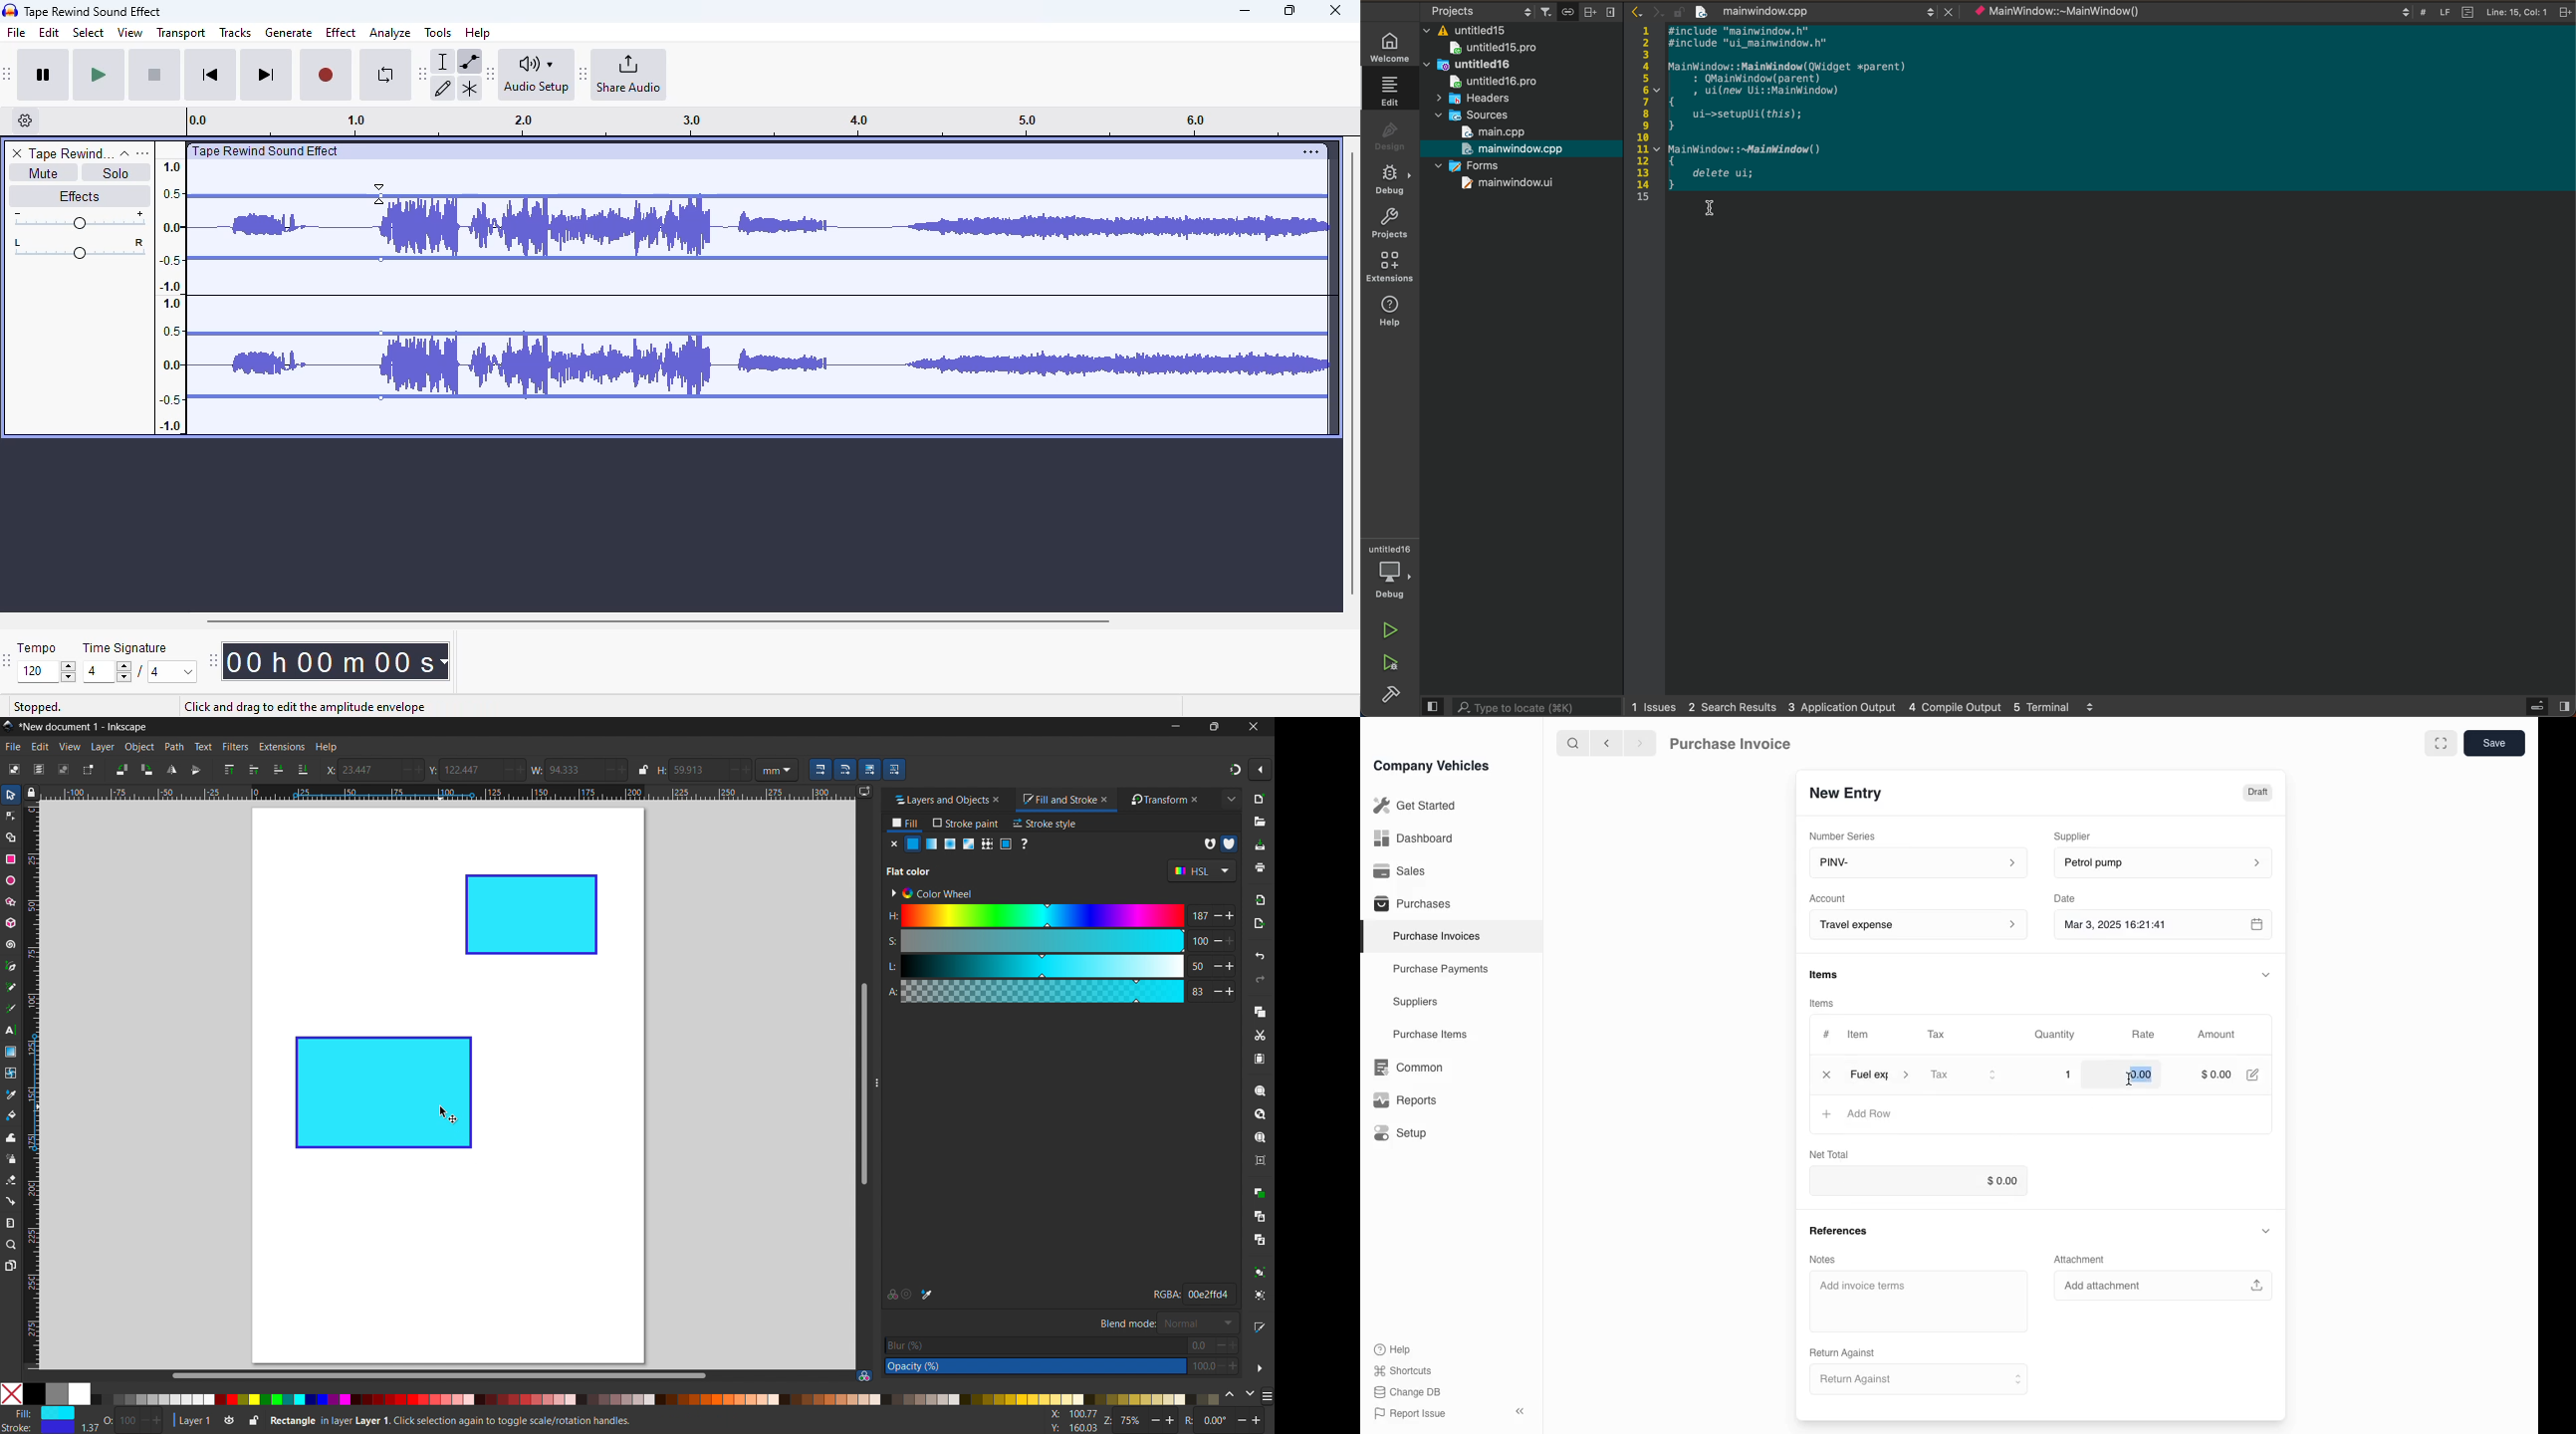 The height and width of the screenshot is (1456, 2576). What do you see at coordinates (1261, 899) in the screenshot?
I see `import` at bounding box center [1261, 899].